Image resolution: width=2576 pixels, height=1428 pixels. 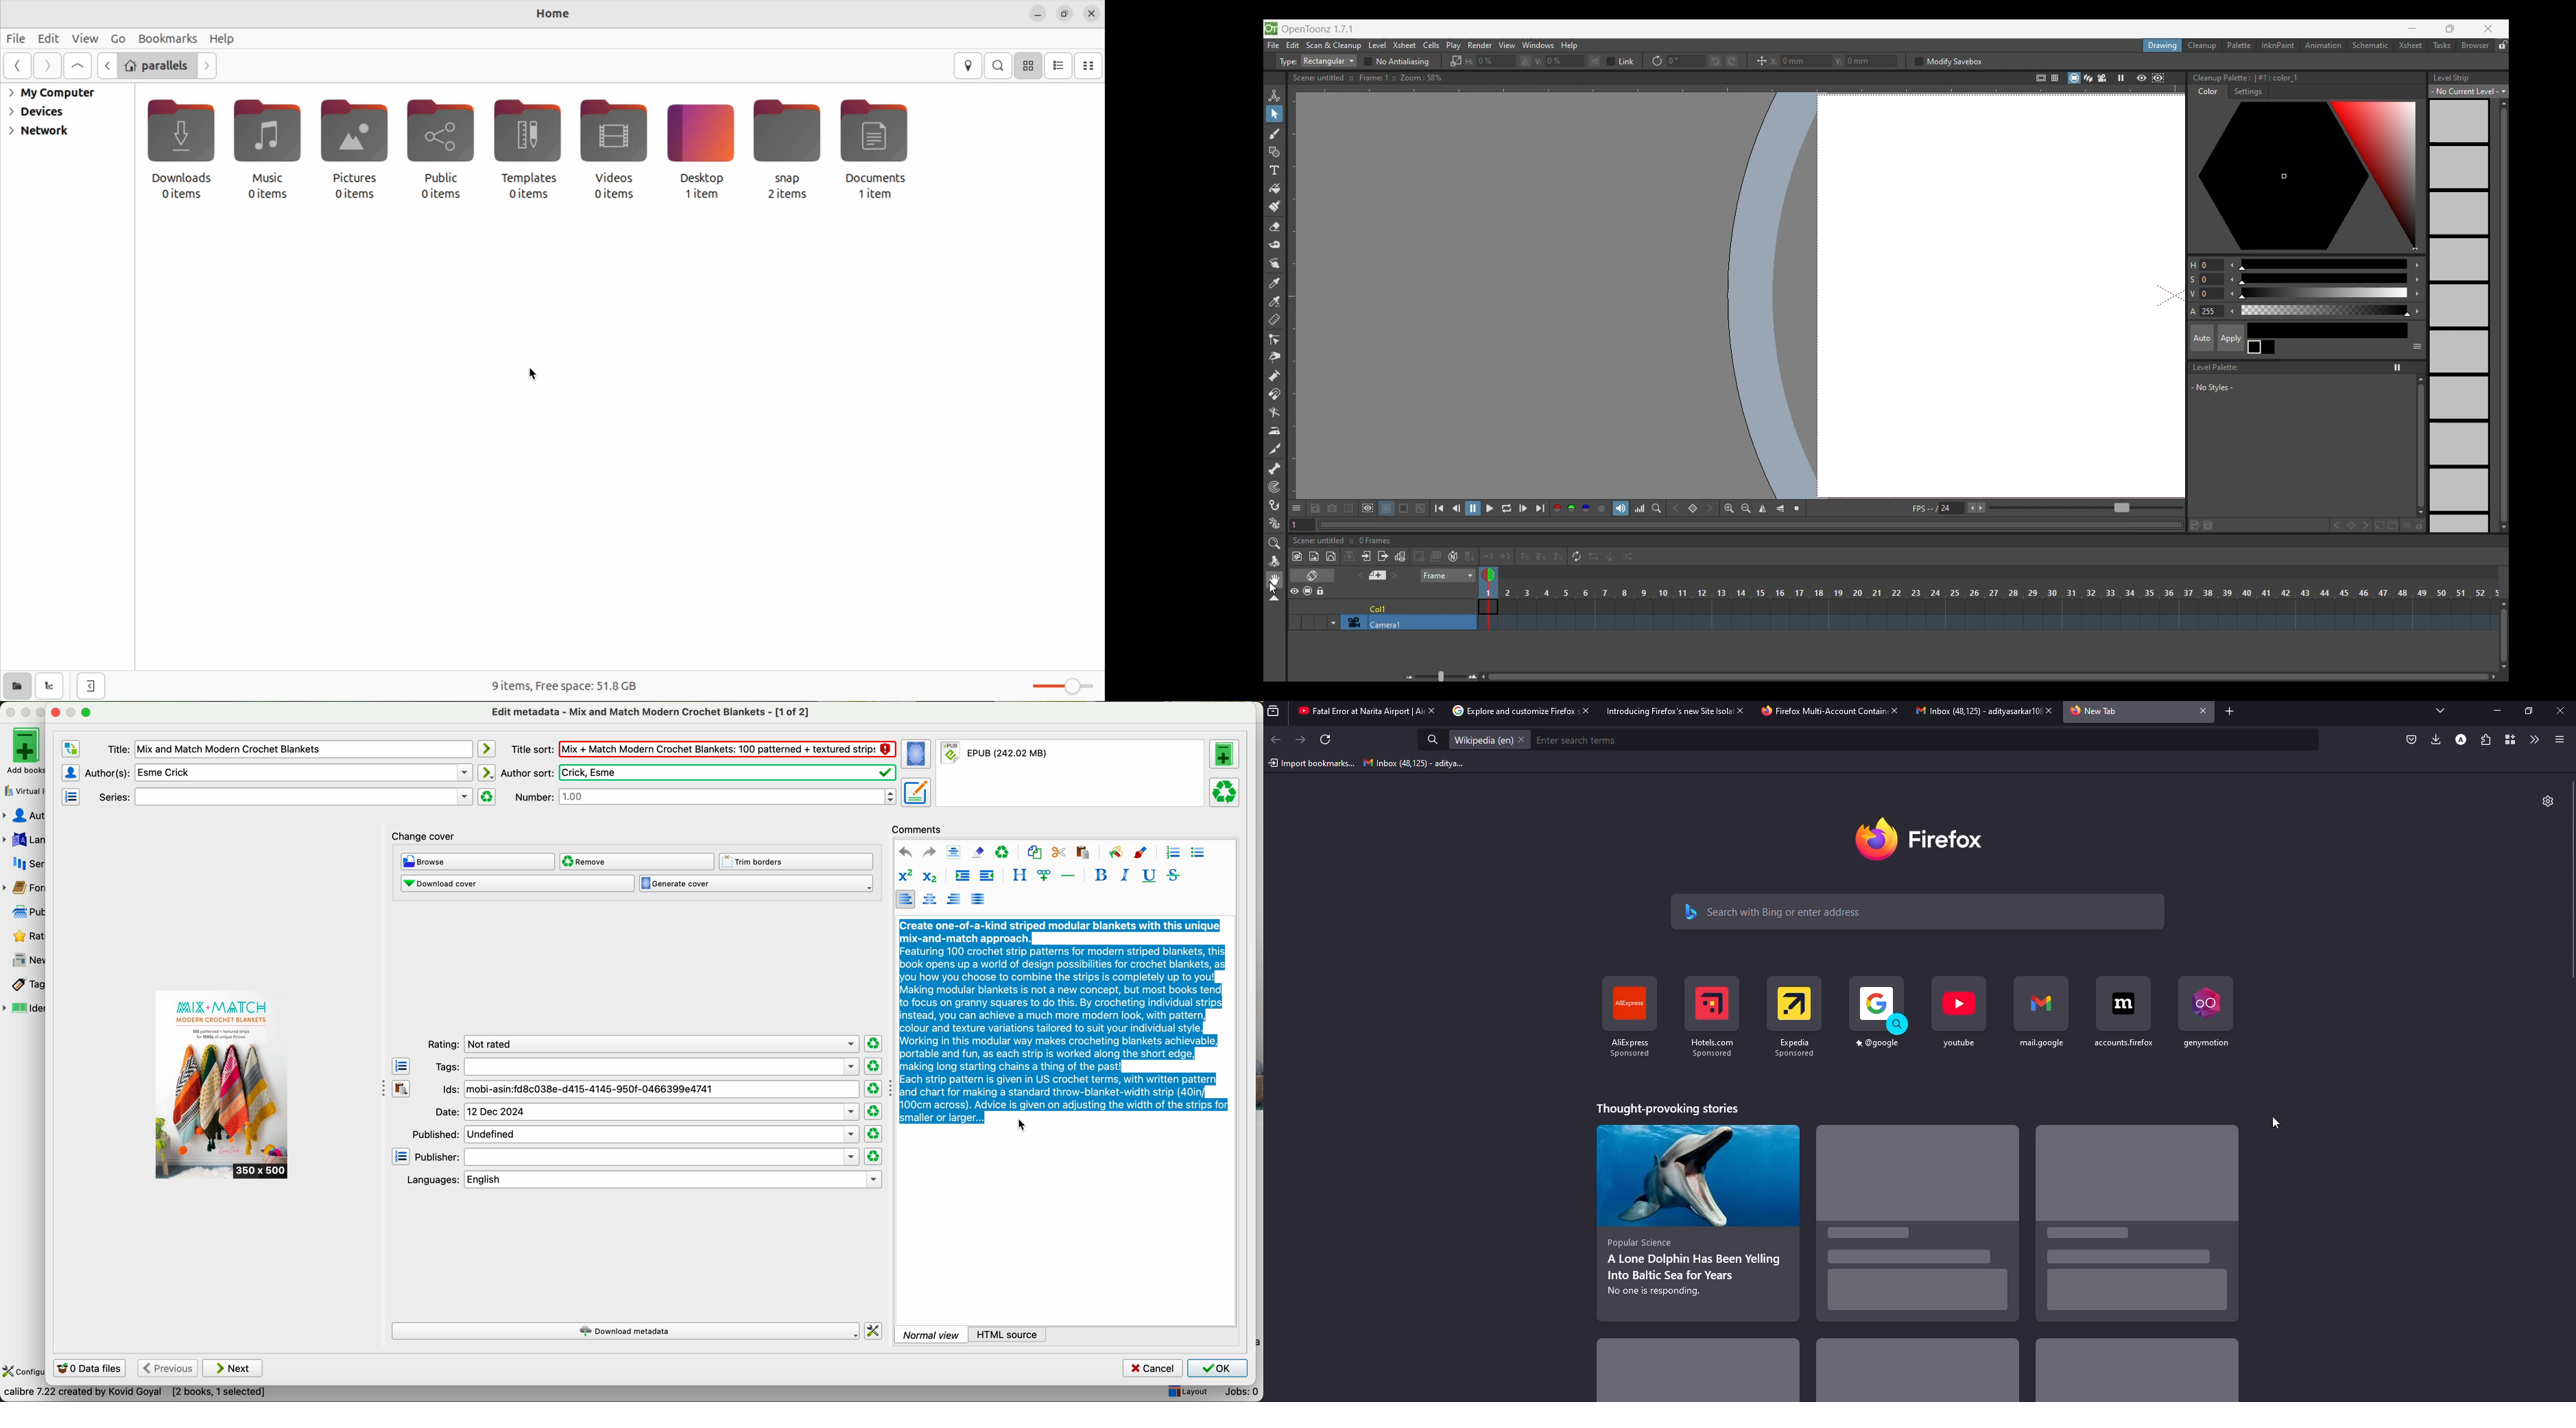 I want to click on Skeleton tool, so click(x=1274, y=469).